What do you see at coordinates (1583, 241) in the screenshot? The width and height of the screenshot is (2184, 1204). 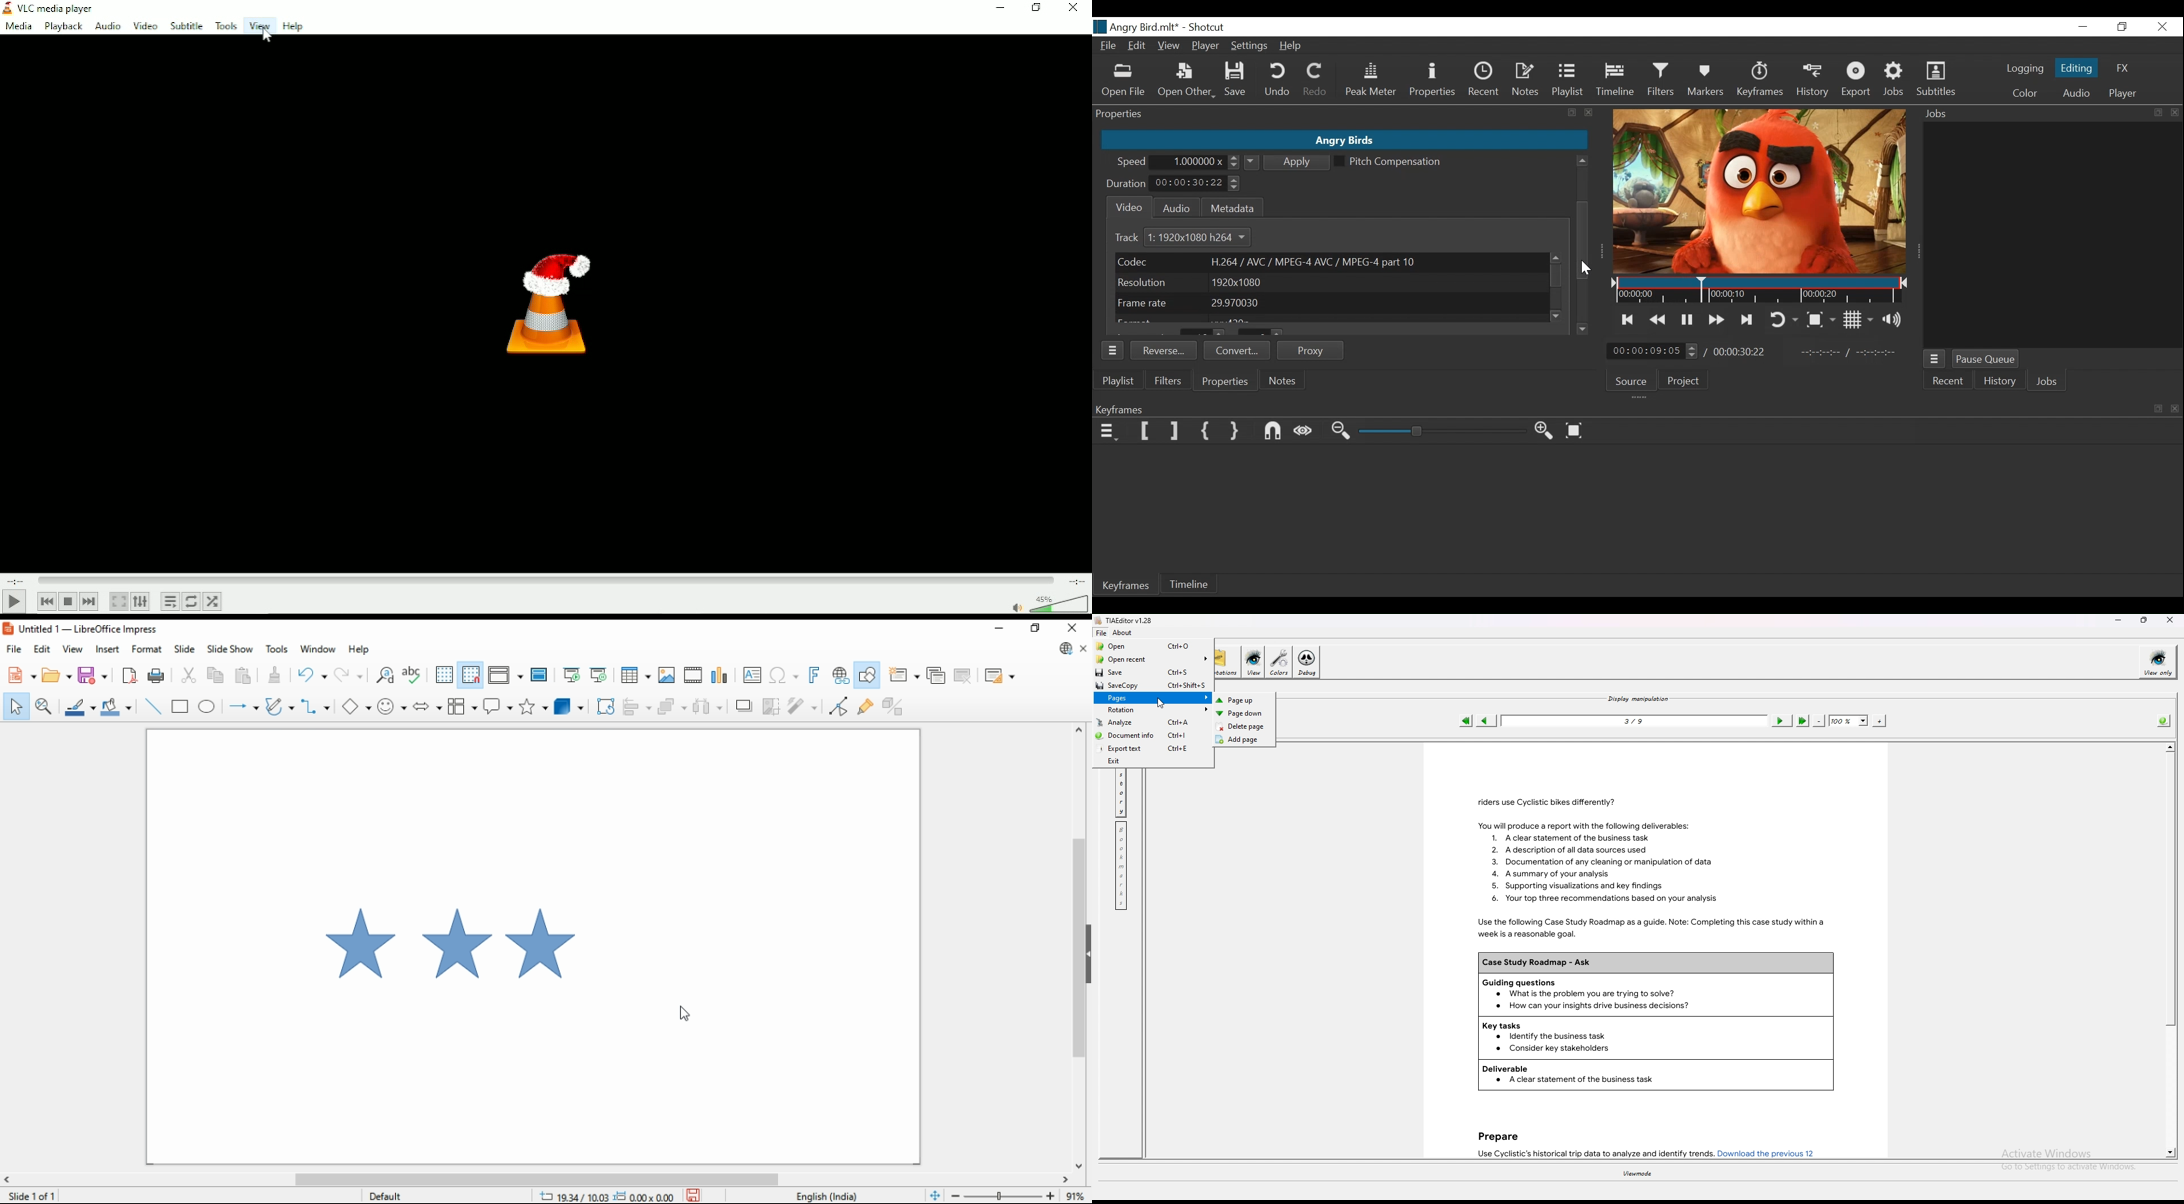 I see `Vertical Scroll bar` at bounding box center [1583, 241].